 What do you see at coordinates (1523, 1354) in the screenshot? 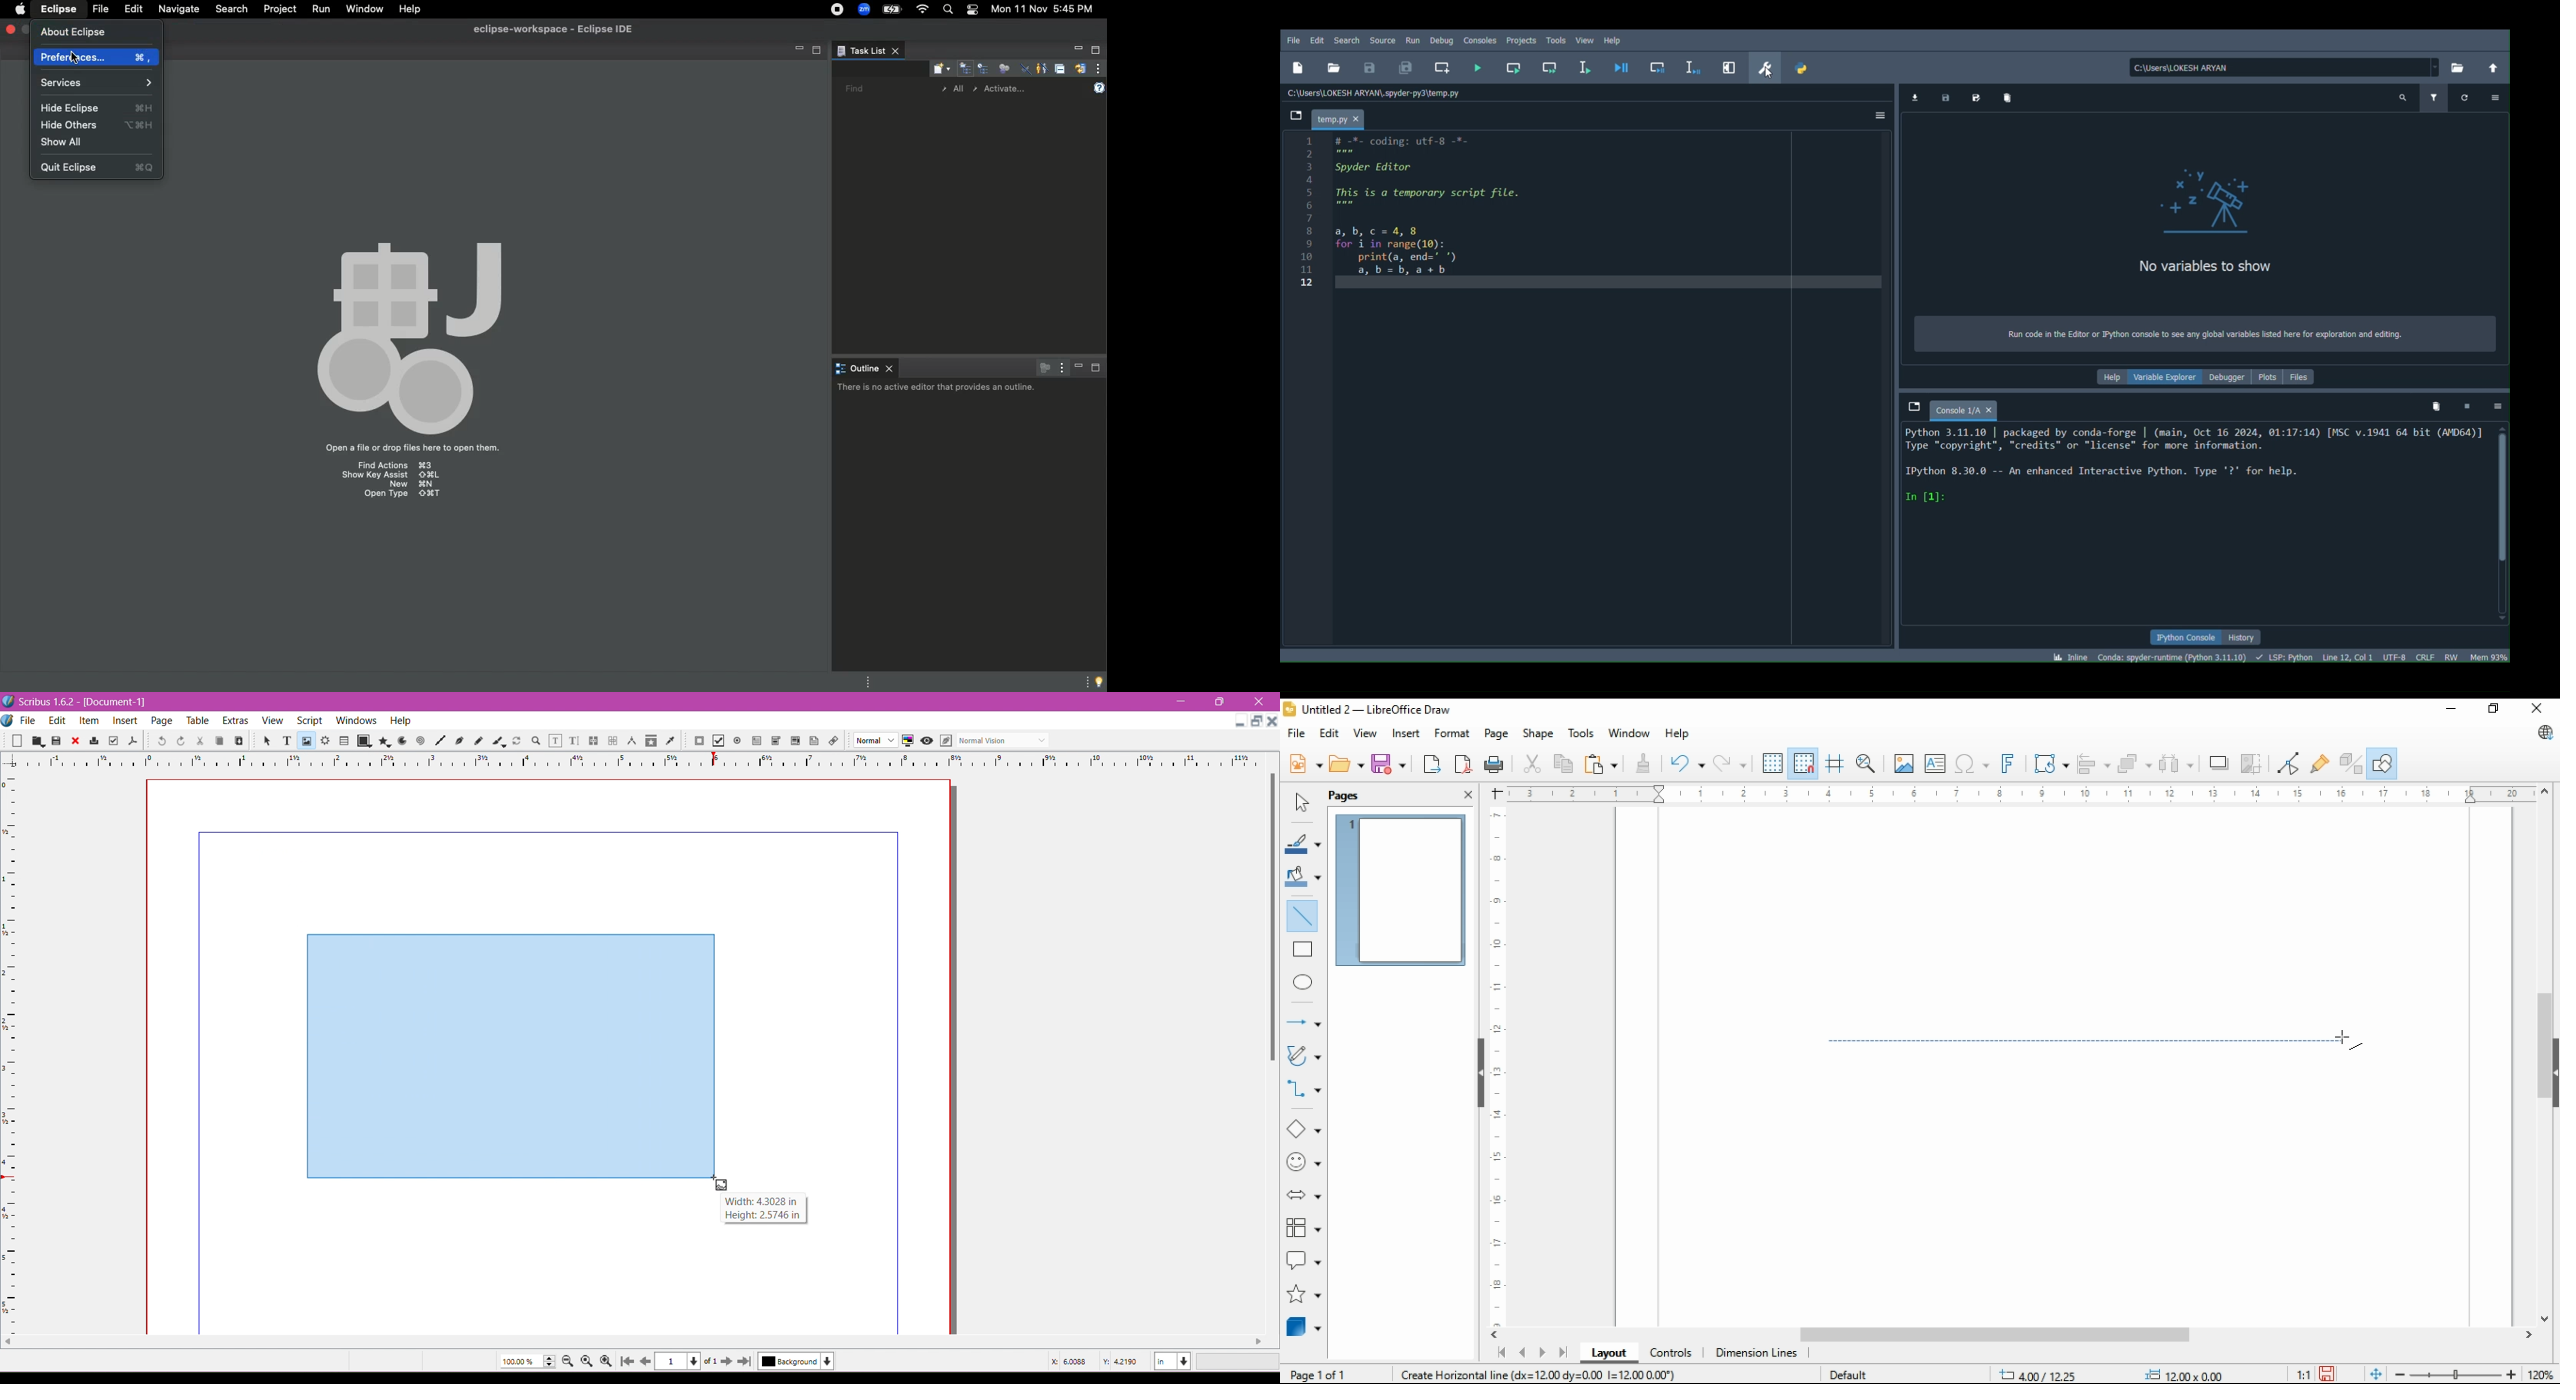
I see `previous page` at bounding box center [1523, 1354].